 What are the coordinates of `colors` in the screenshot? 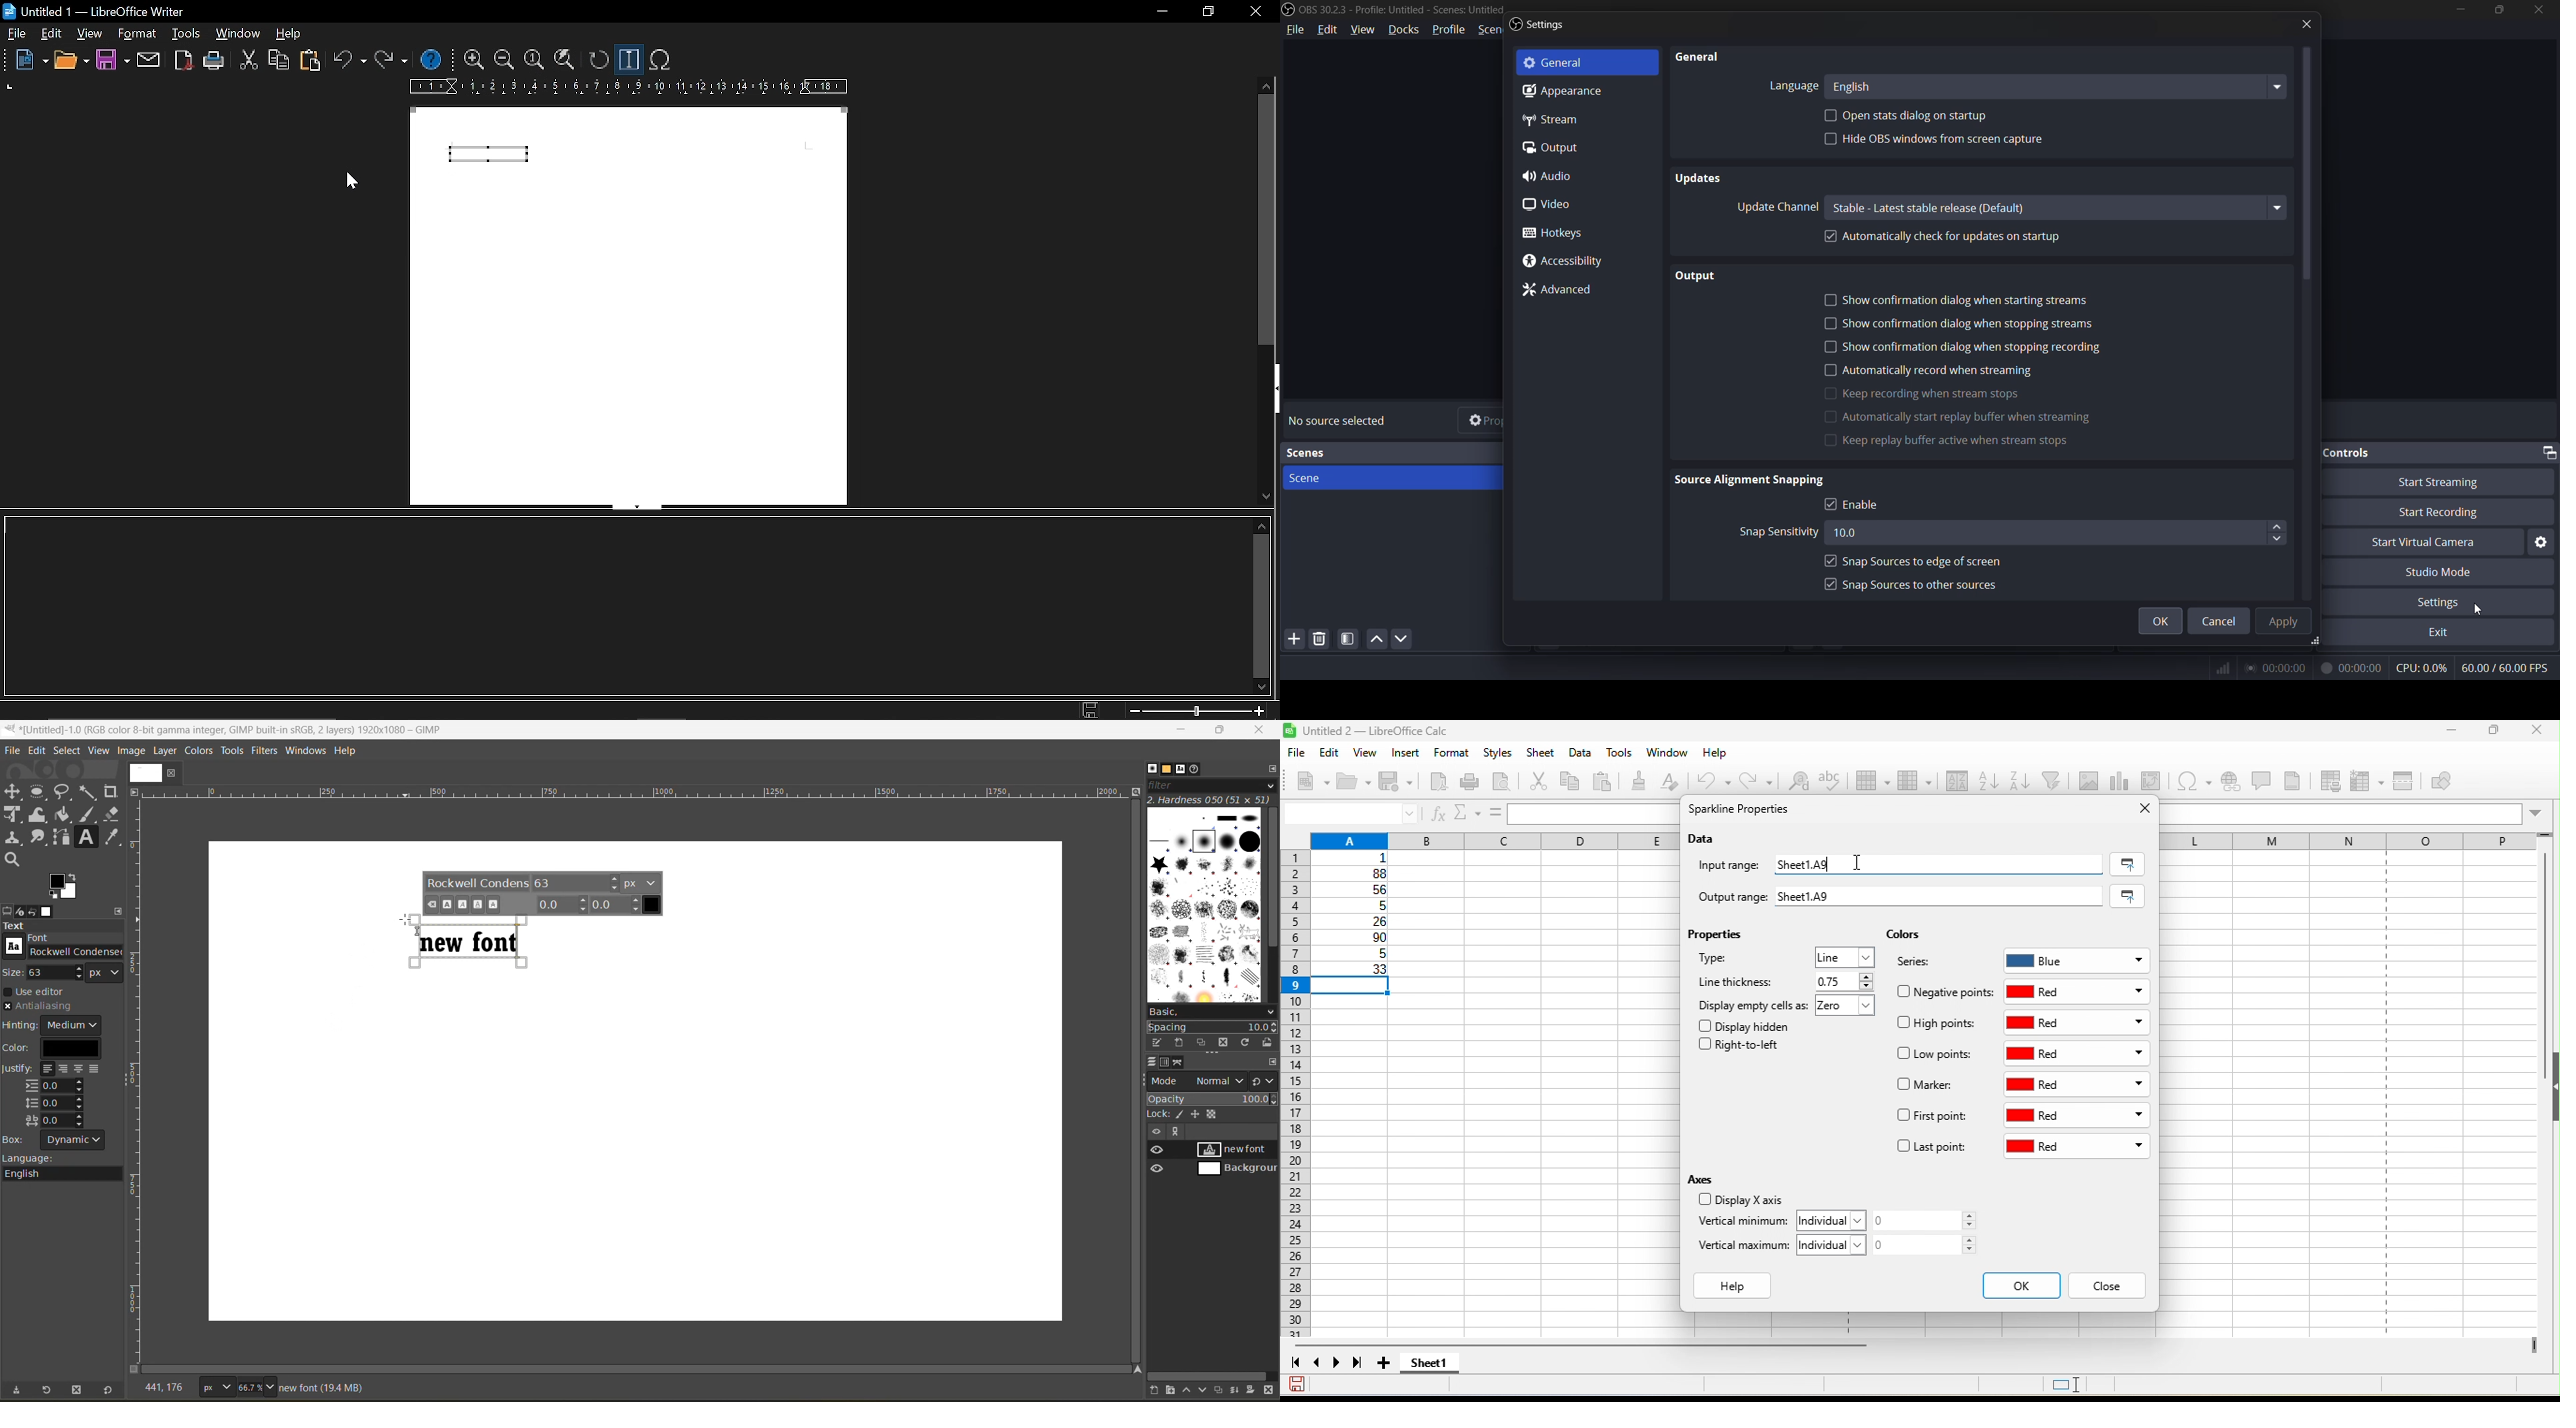 It's located at (1903, 936).